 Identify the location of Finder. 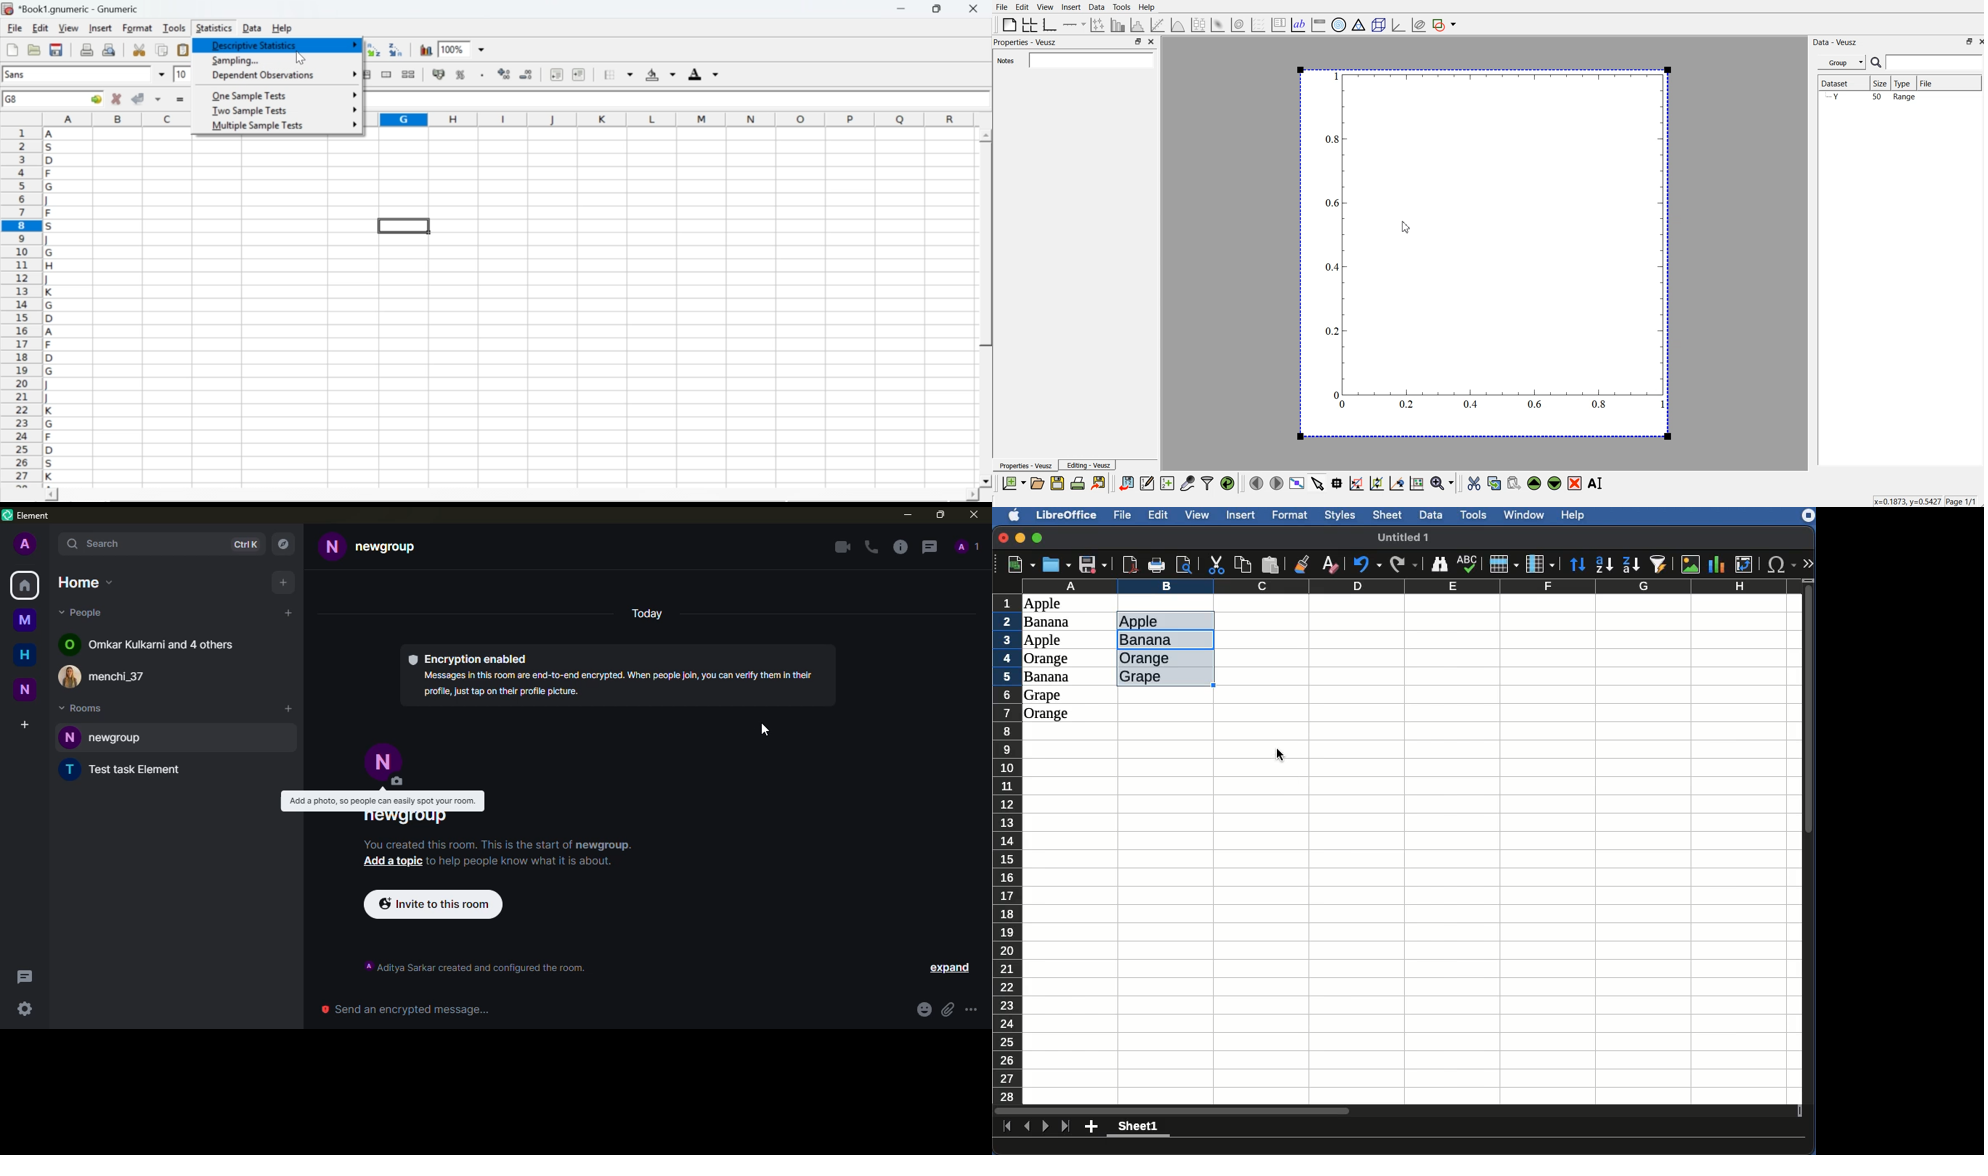
(1440, 565).